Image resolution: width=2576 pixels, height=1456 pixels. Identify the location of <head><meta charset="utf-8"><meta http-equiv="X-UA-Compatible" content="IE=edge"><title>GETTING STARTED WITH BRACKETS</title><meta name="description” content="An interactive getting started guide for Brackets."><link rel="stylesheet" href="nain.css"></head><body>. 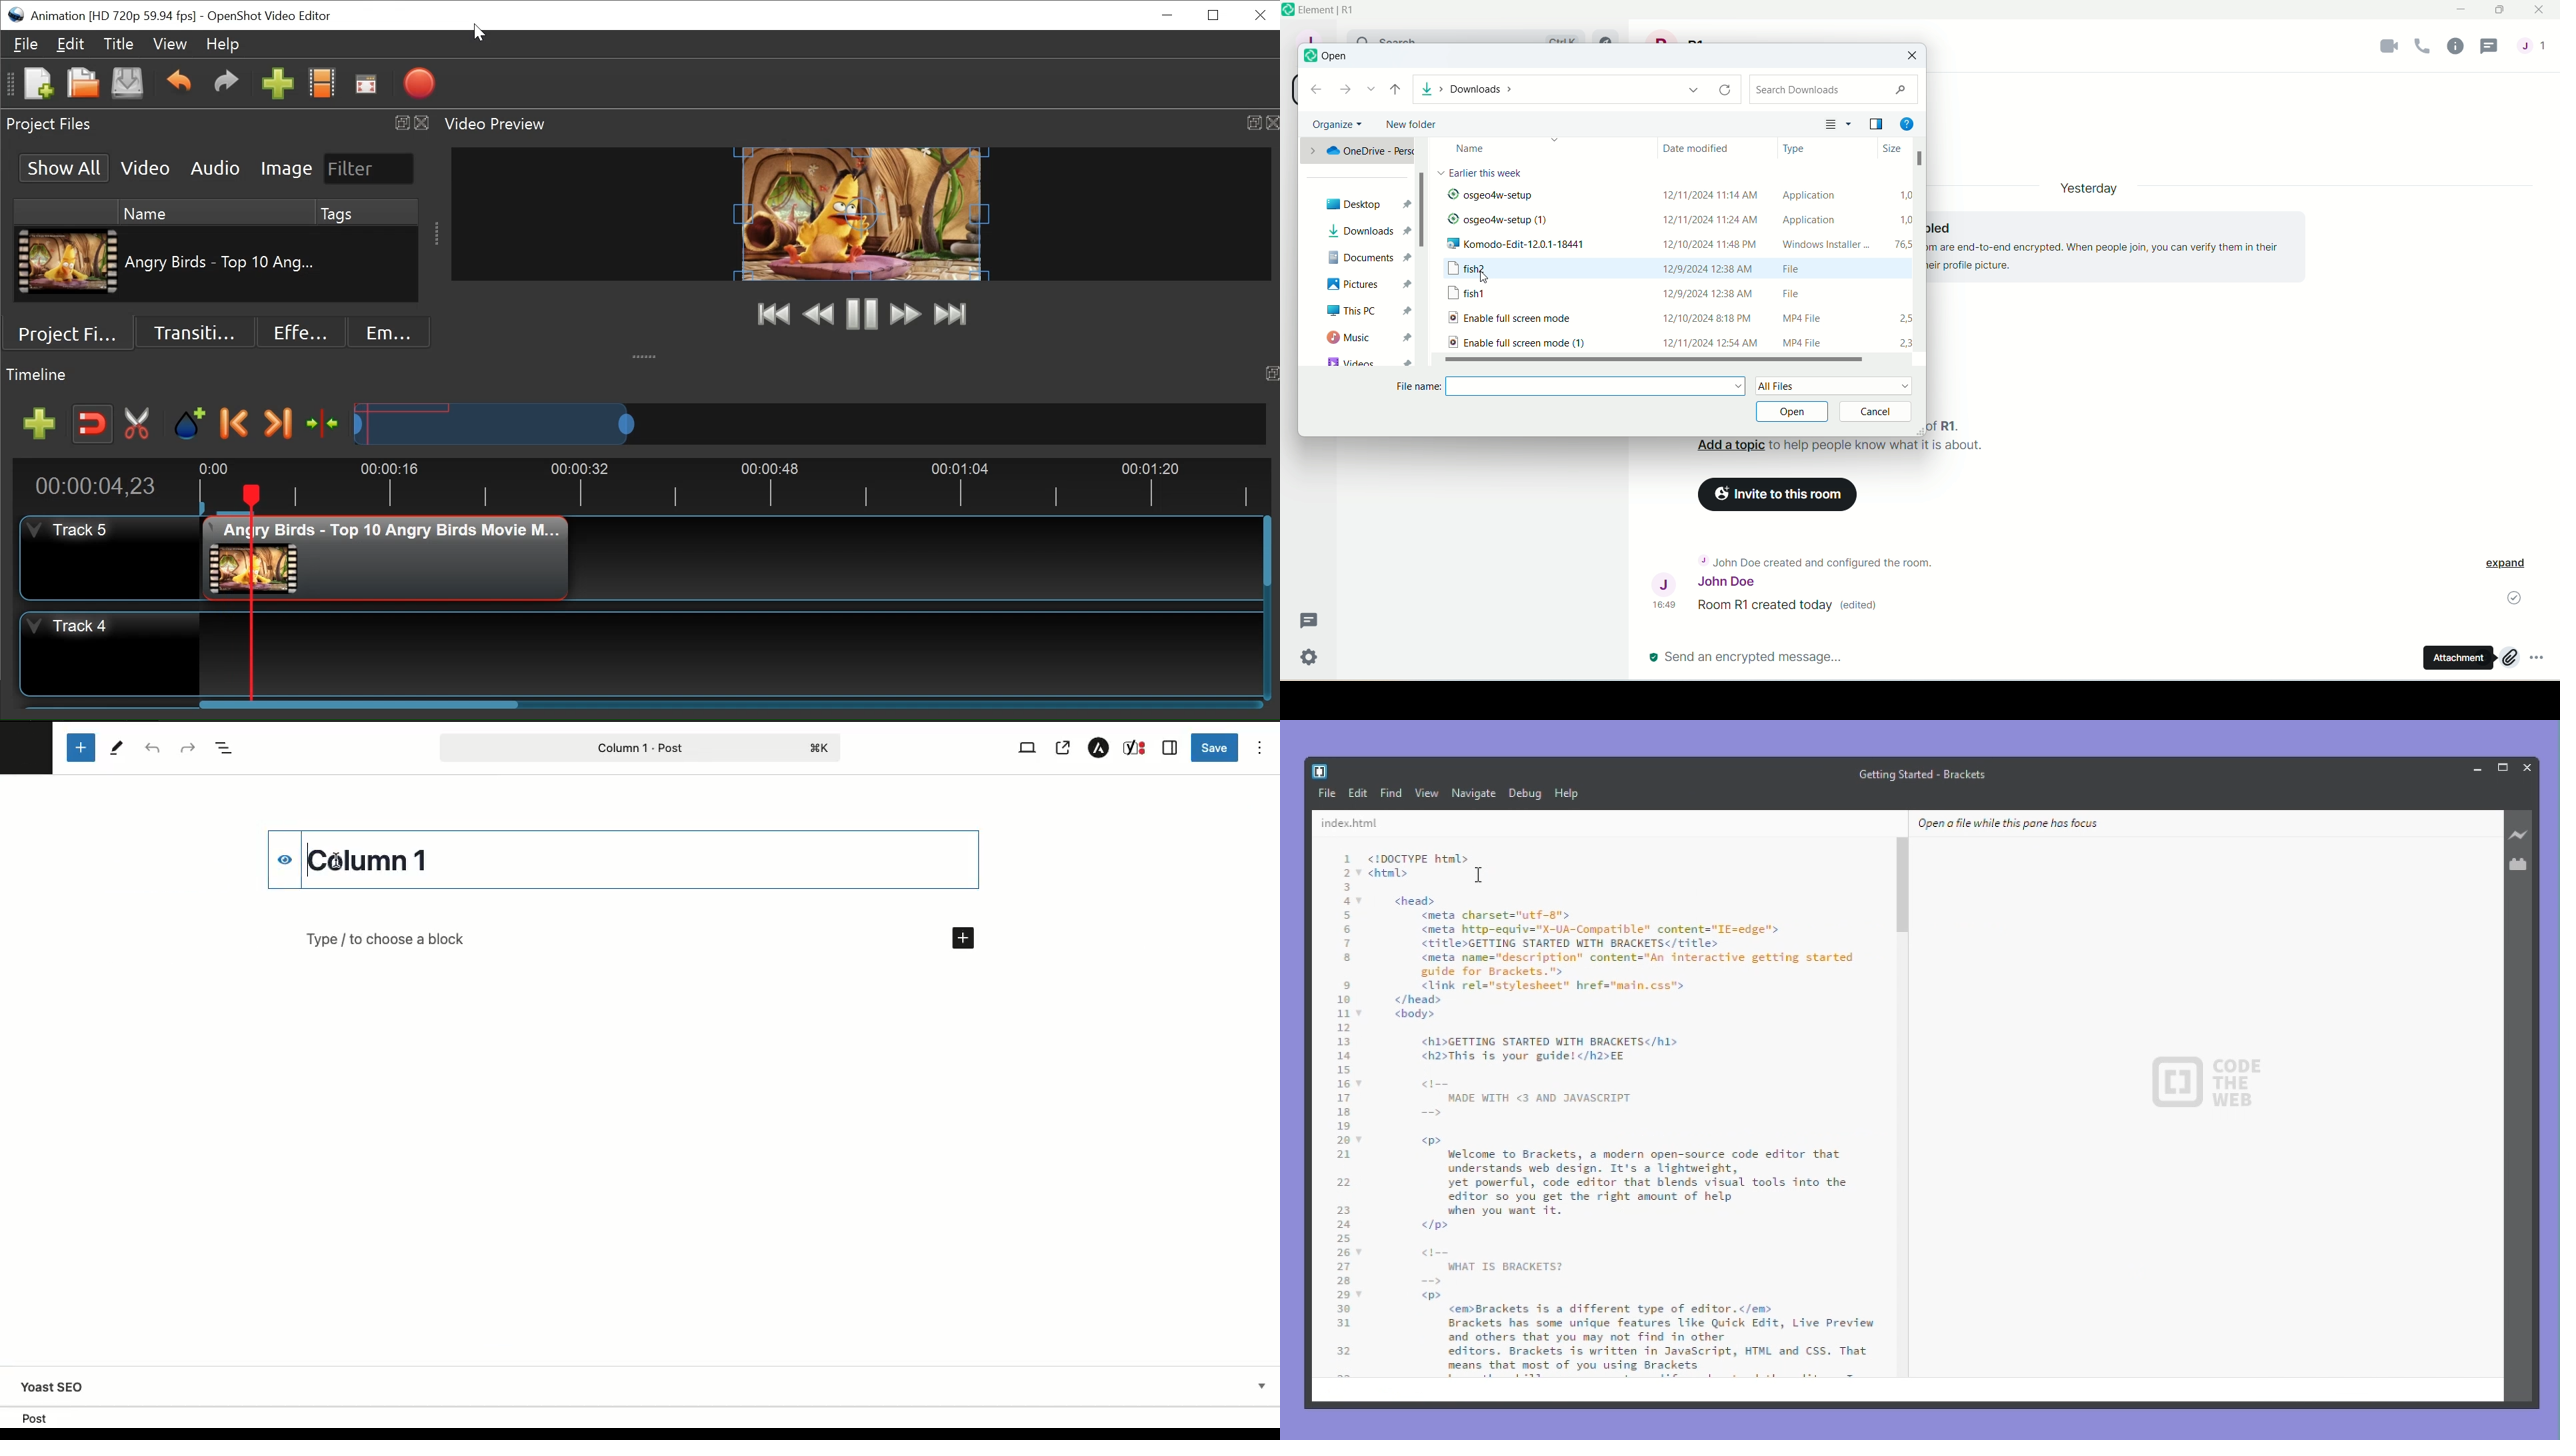
(1619, 956).